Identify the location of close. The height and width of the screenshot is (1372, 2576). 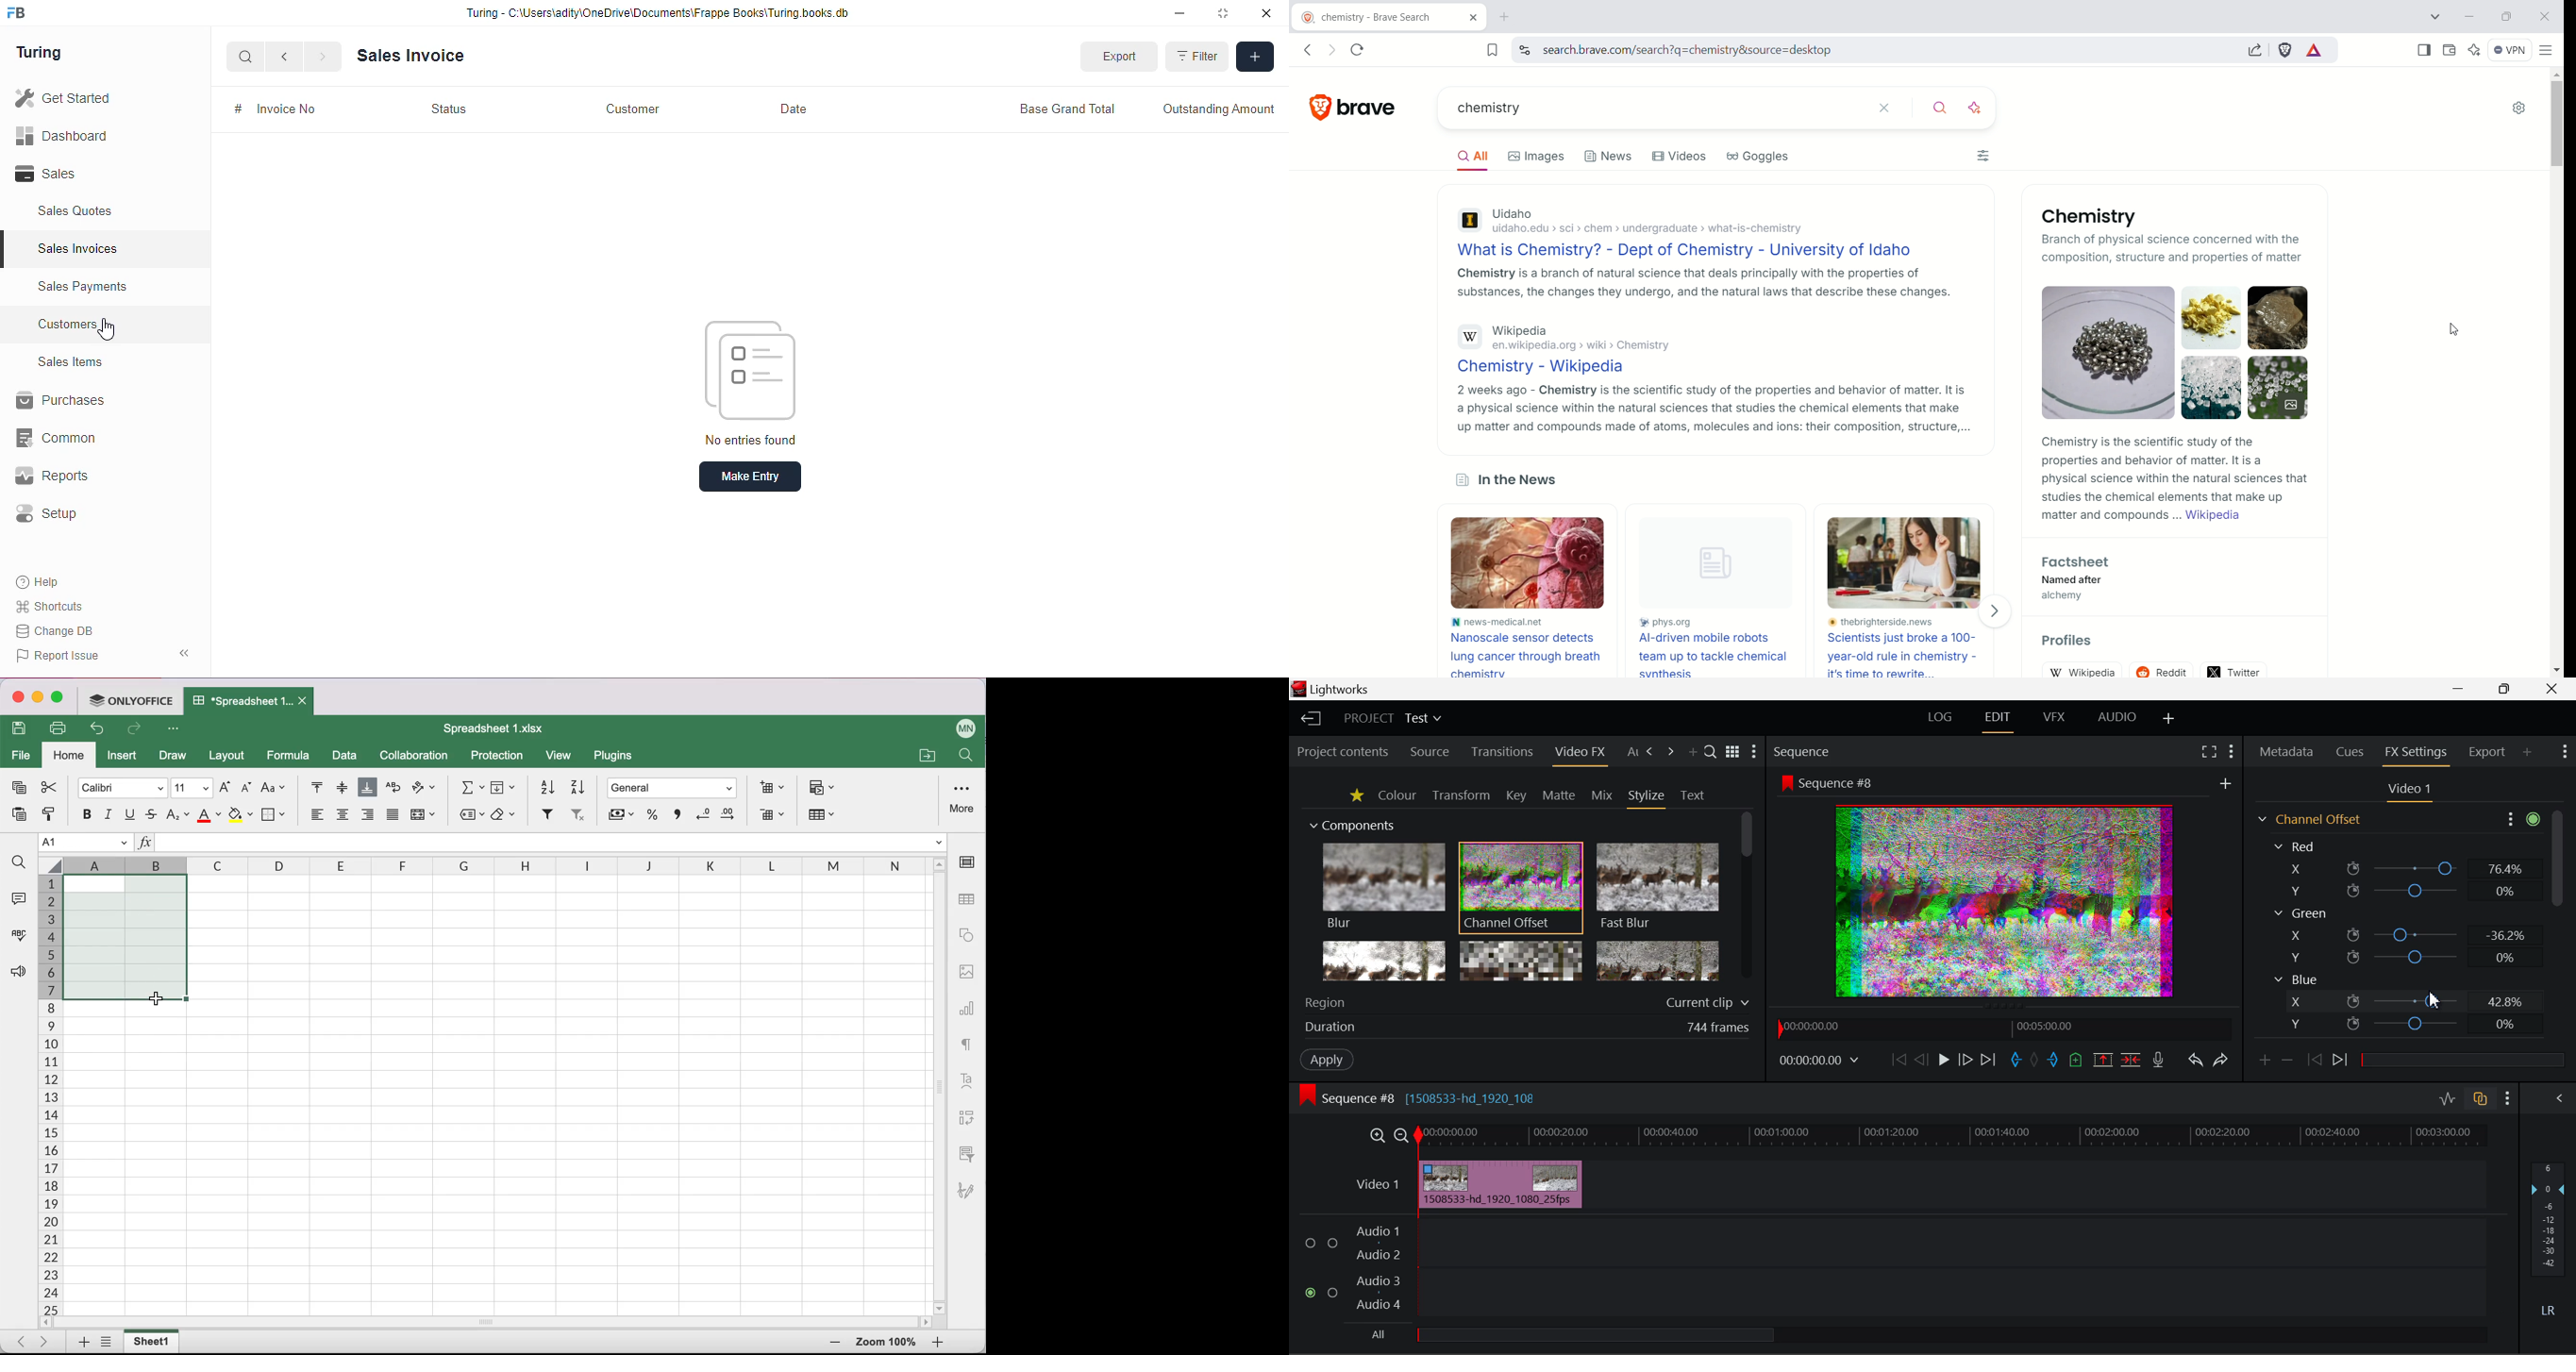
(17, 699).